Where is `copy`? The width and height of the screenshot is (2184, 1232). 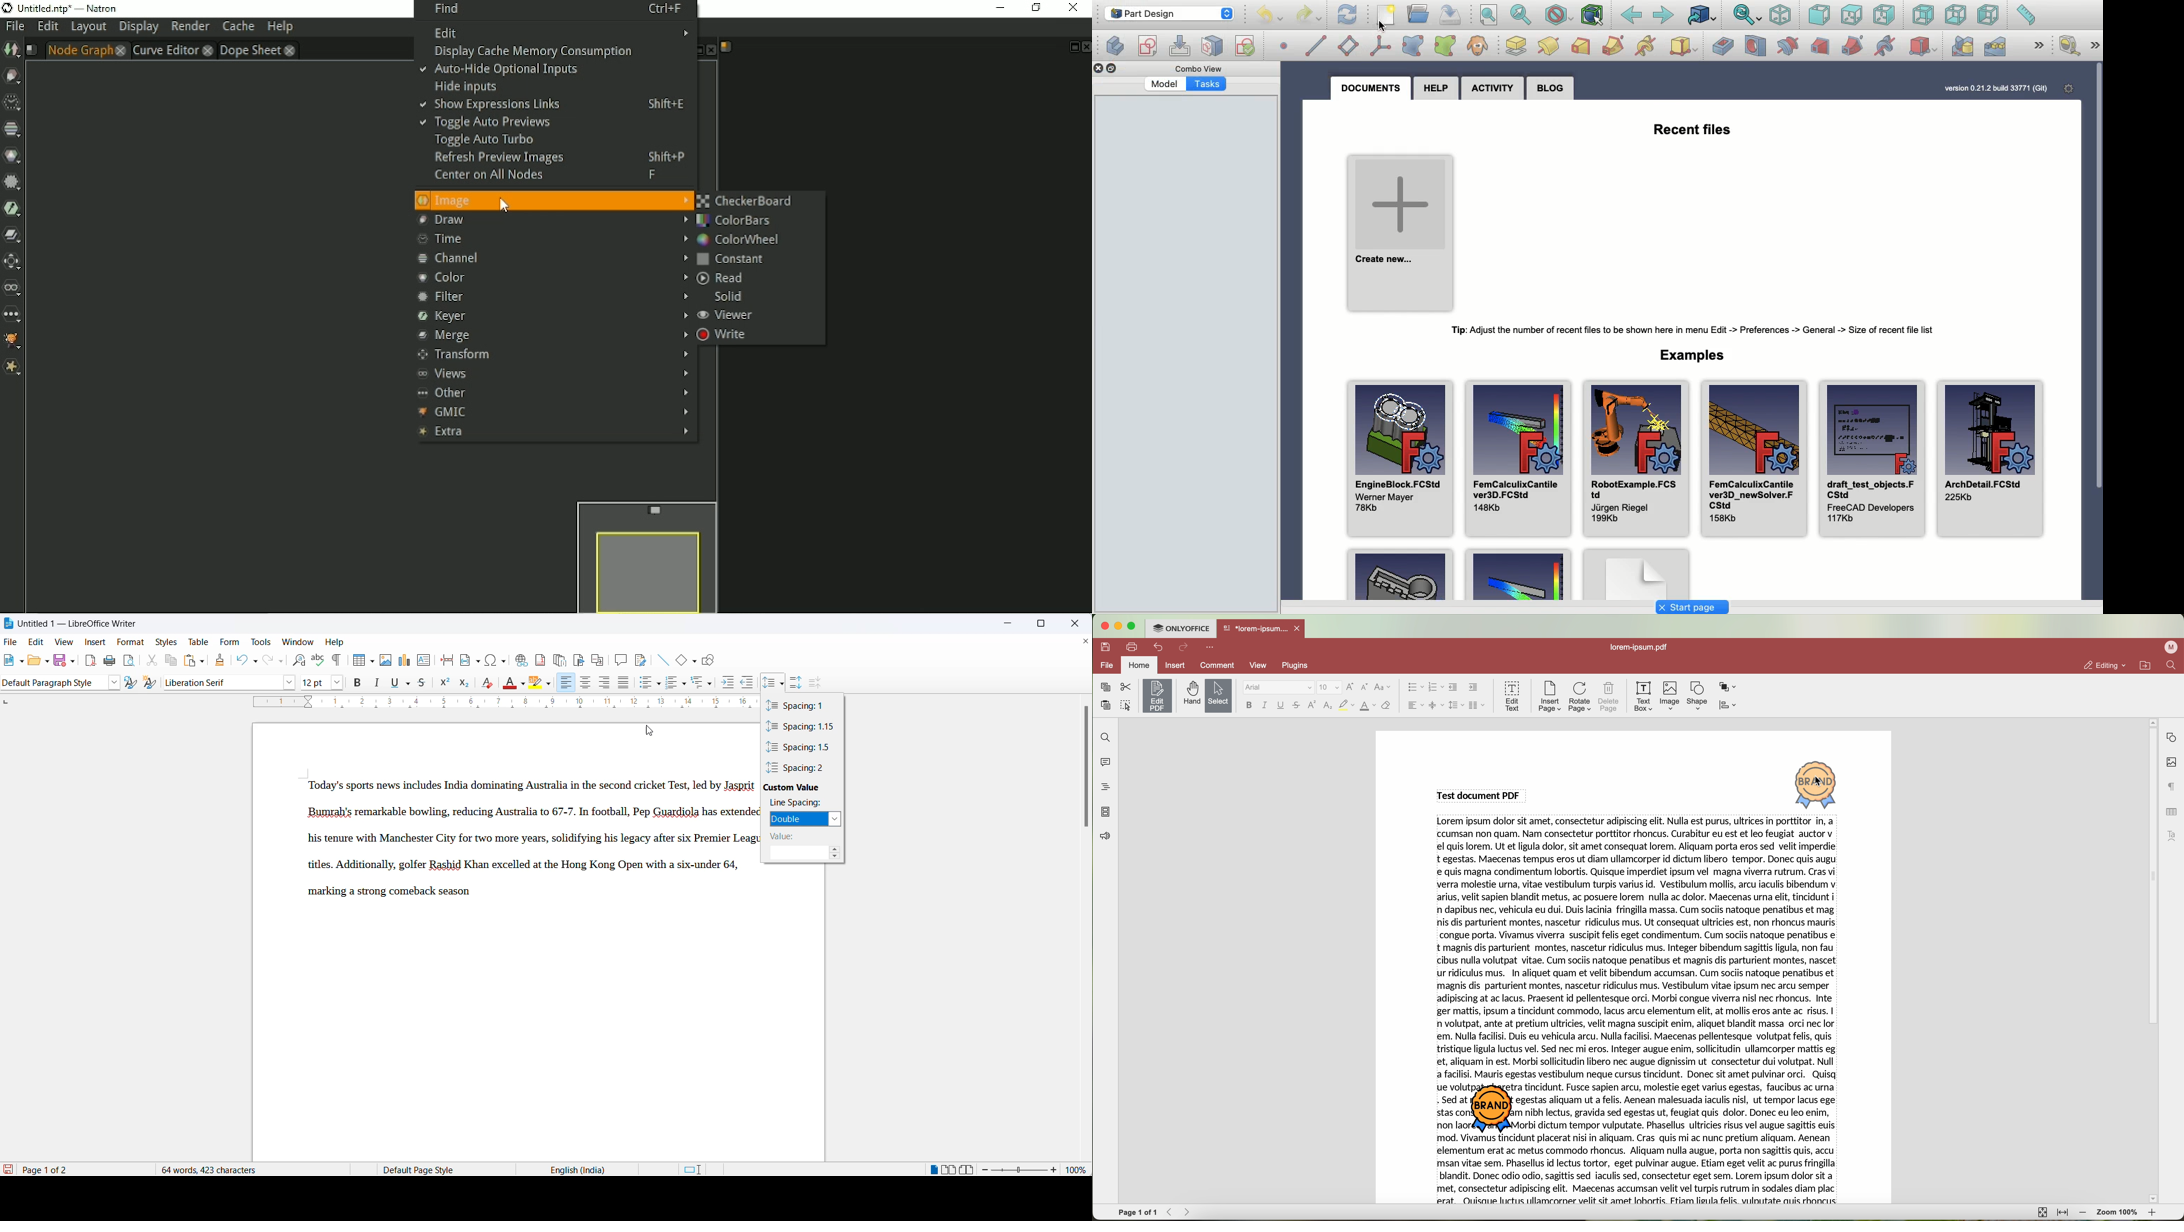
copy is located at coordinates (1105, 687).